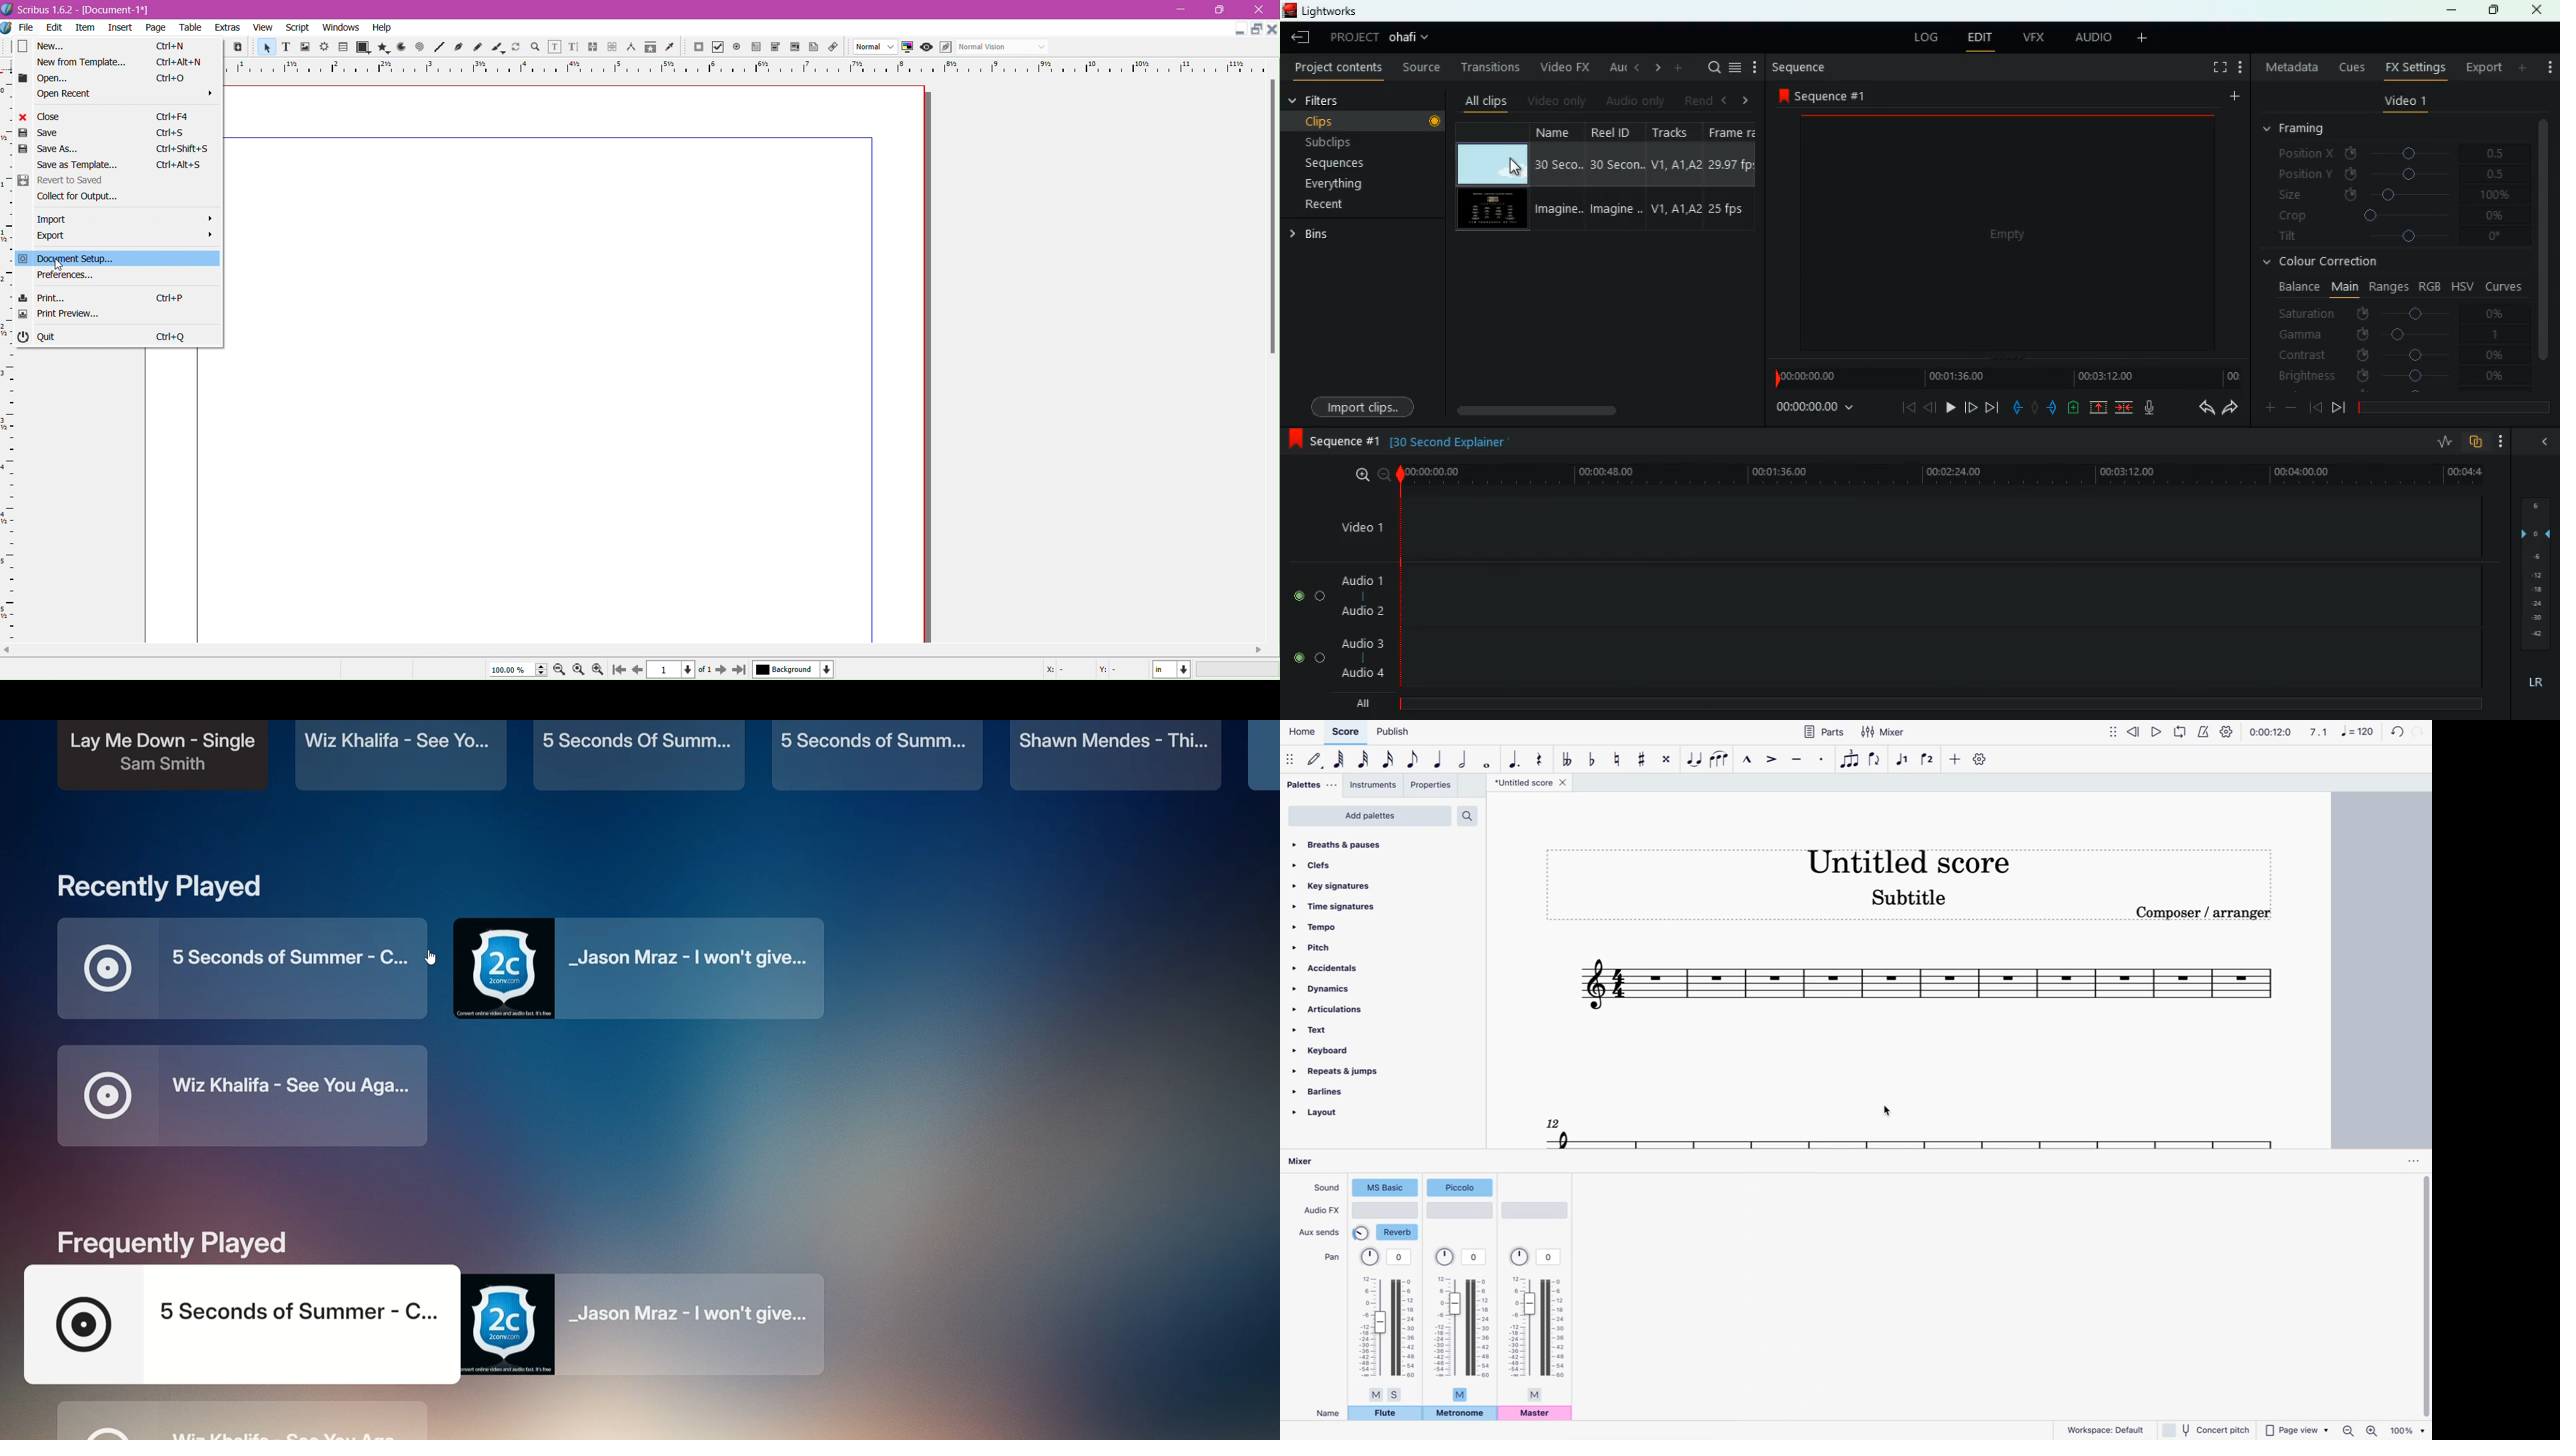 Image resolution: width=2576 pixels, height=1456 pixels. Describe the element at coordinates (793, 670) in the screenshot. I see `background` at that location.